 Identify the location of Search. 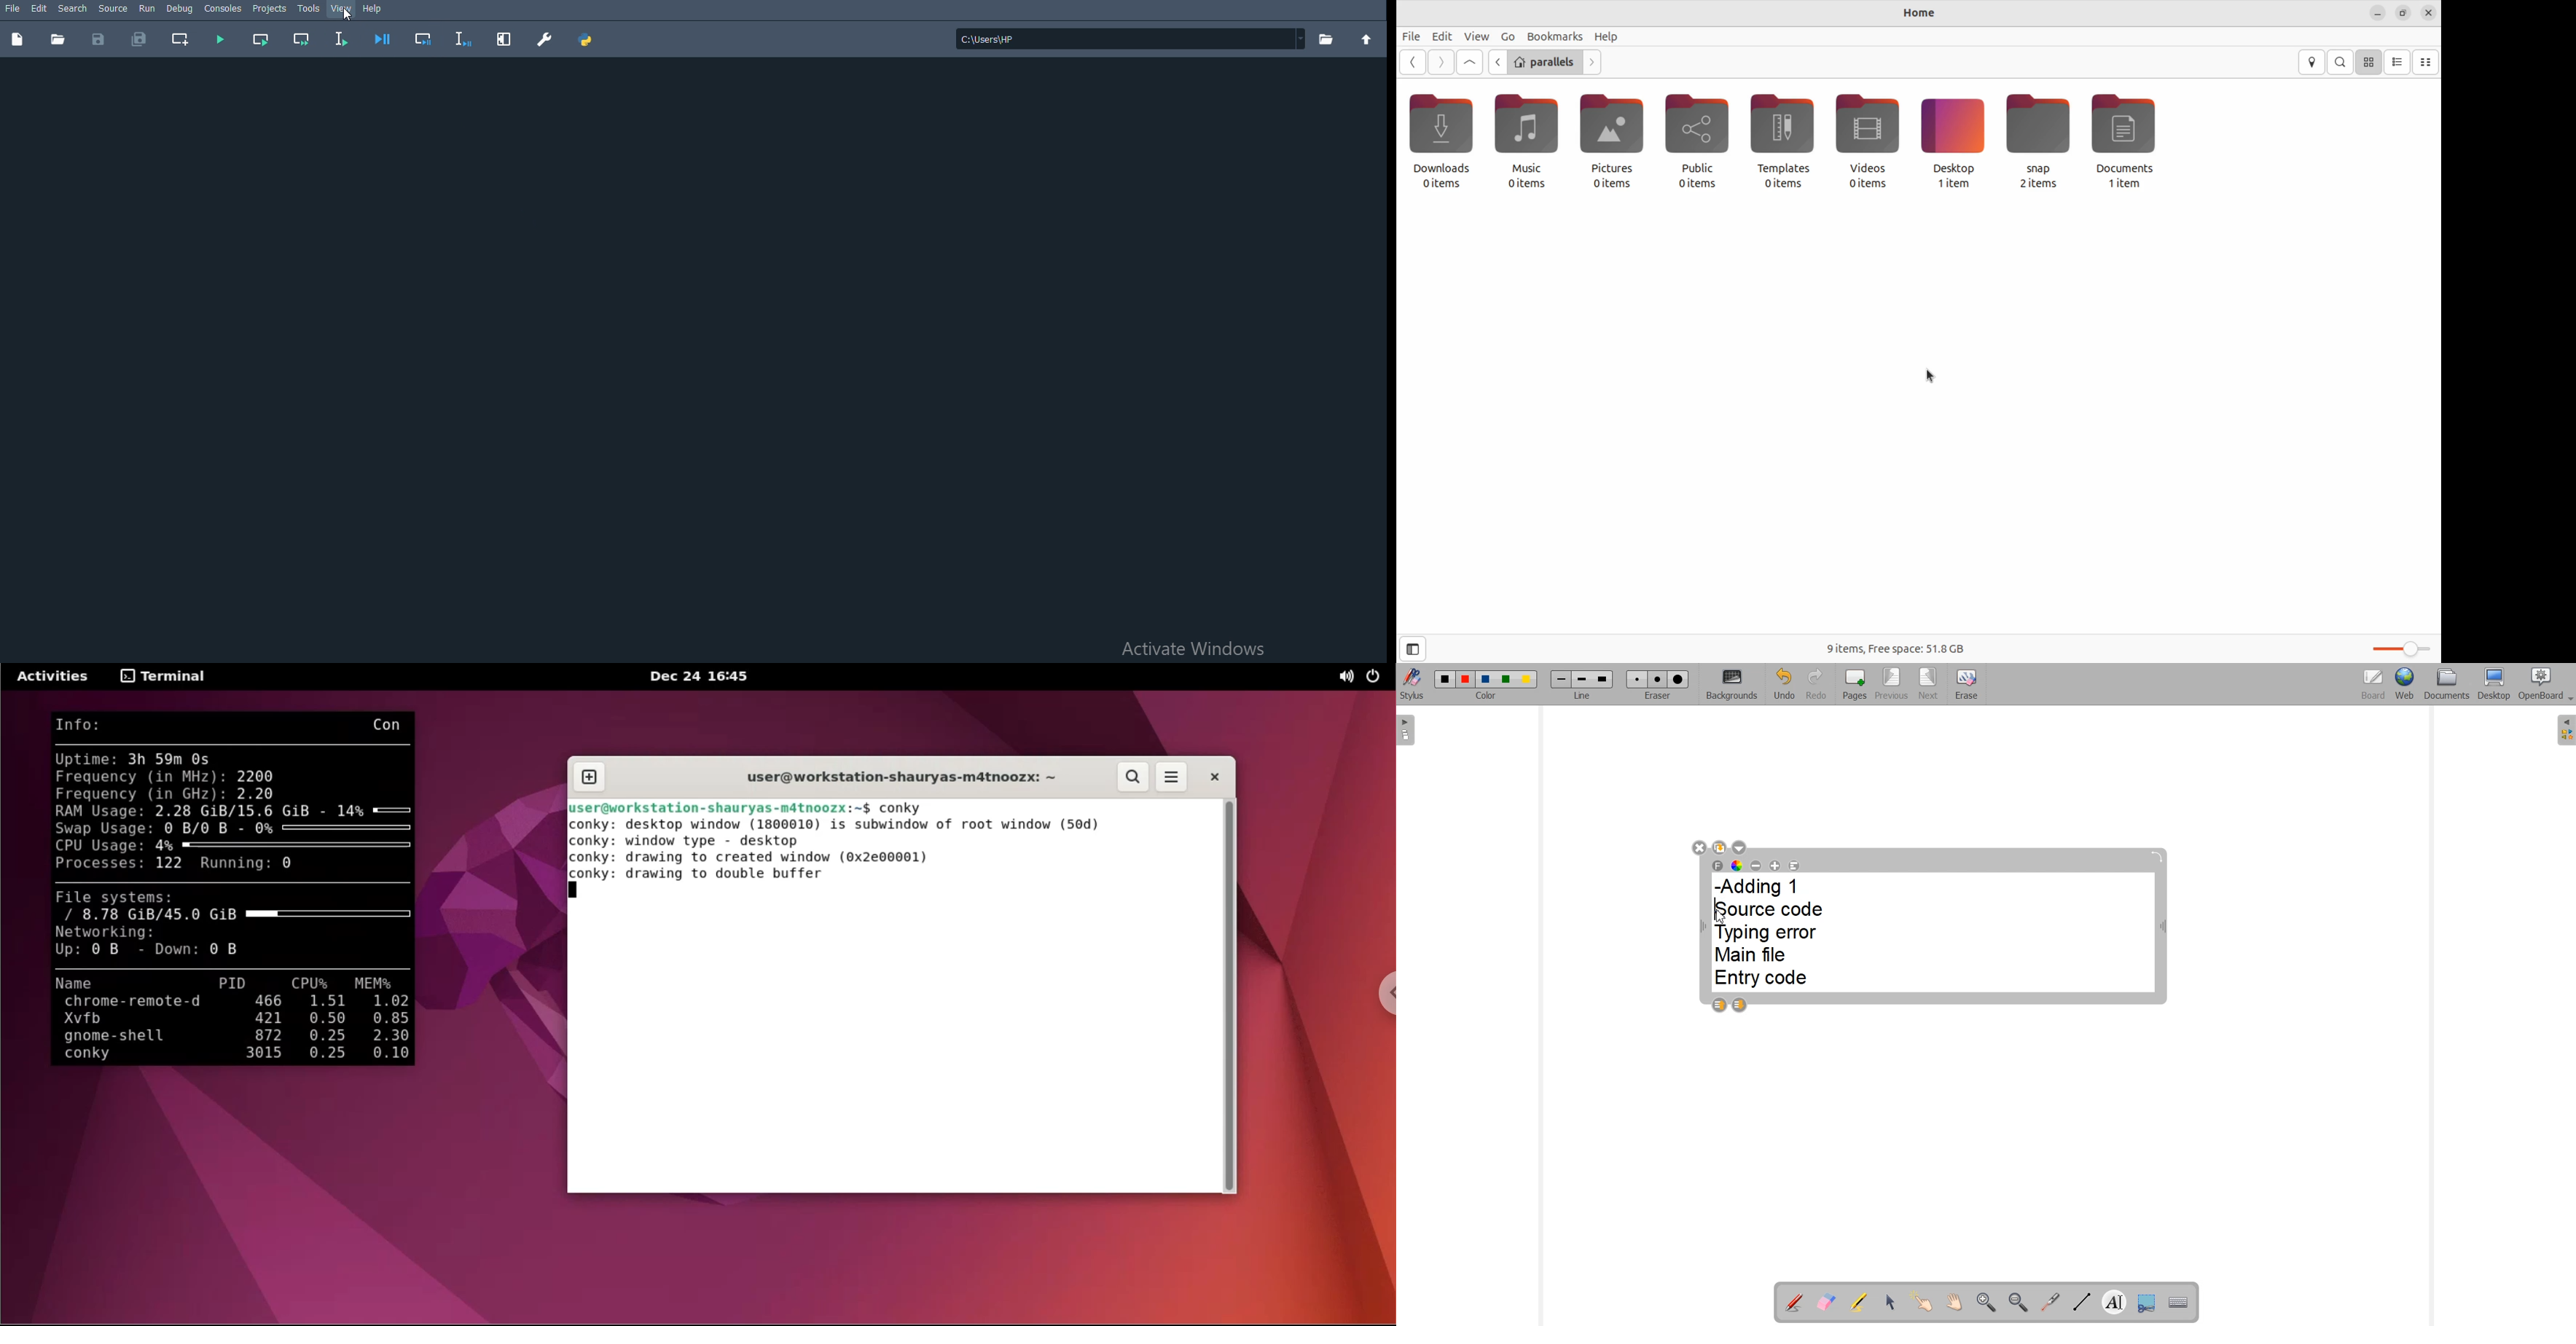
(72, 8).